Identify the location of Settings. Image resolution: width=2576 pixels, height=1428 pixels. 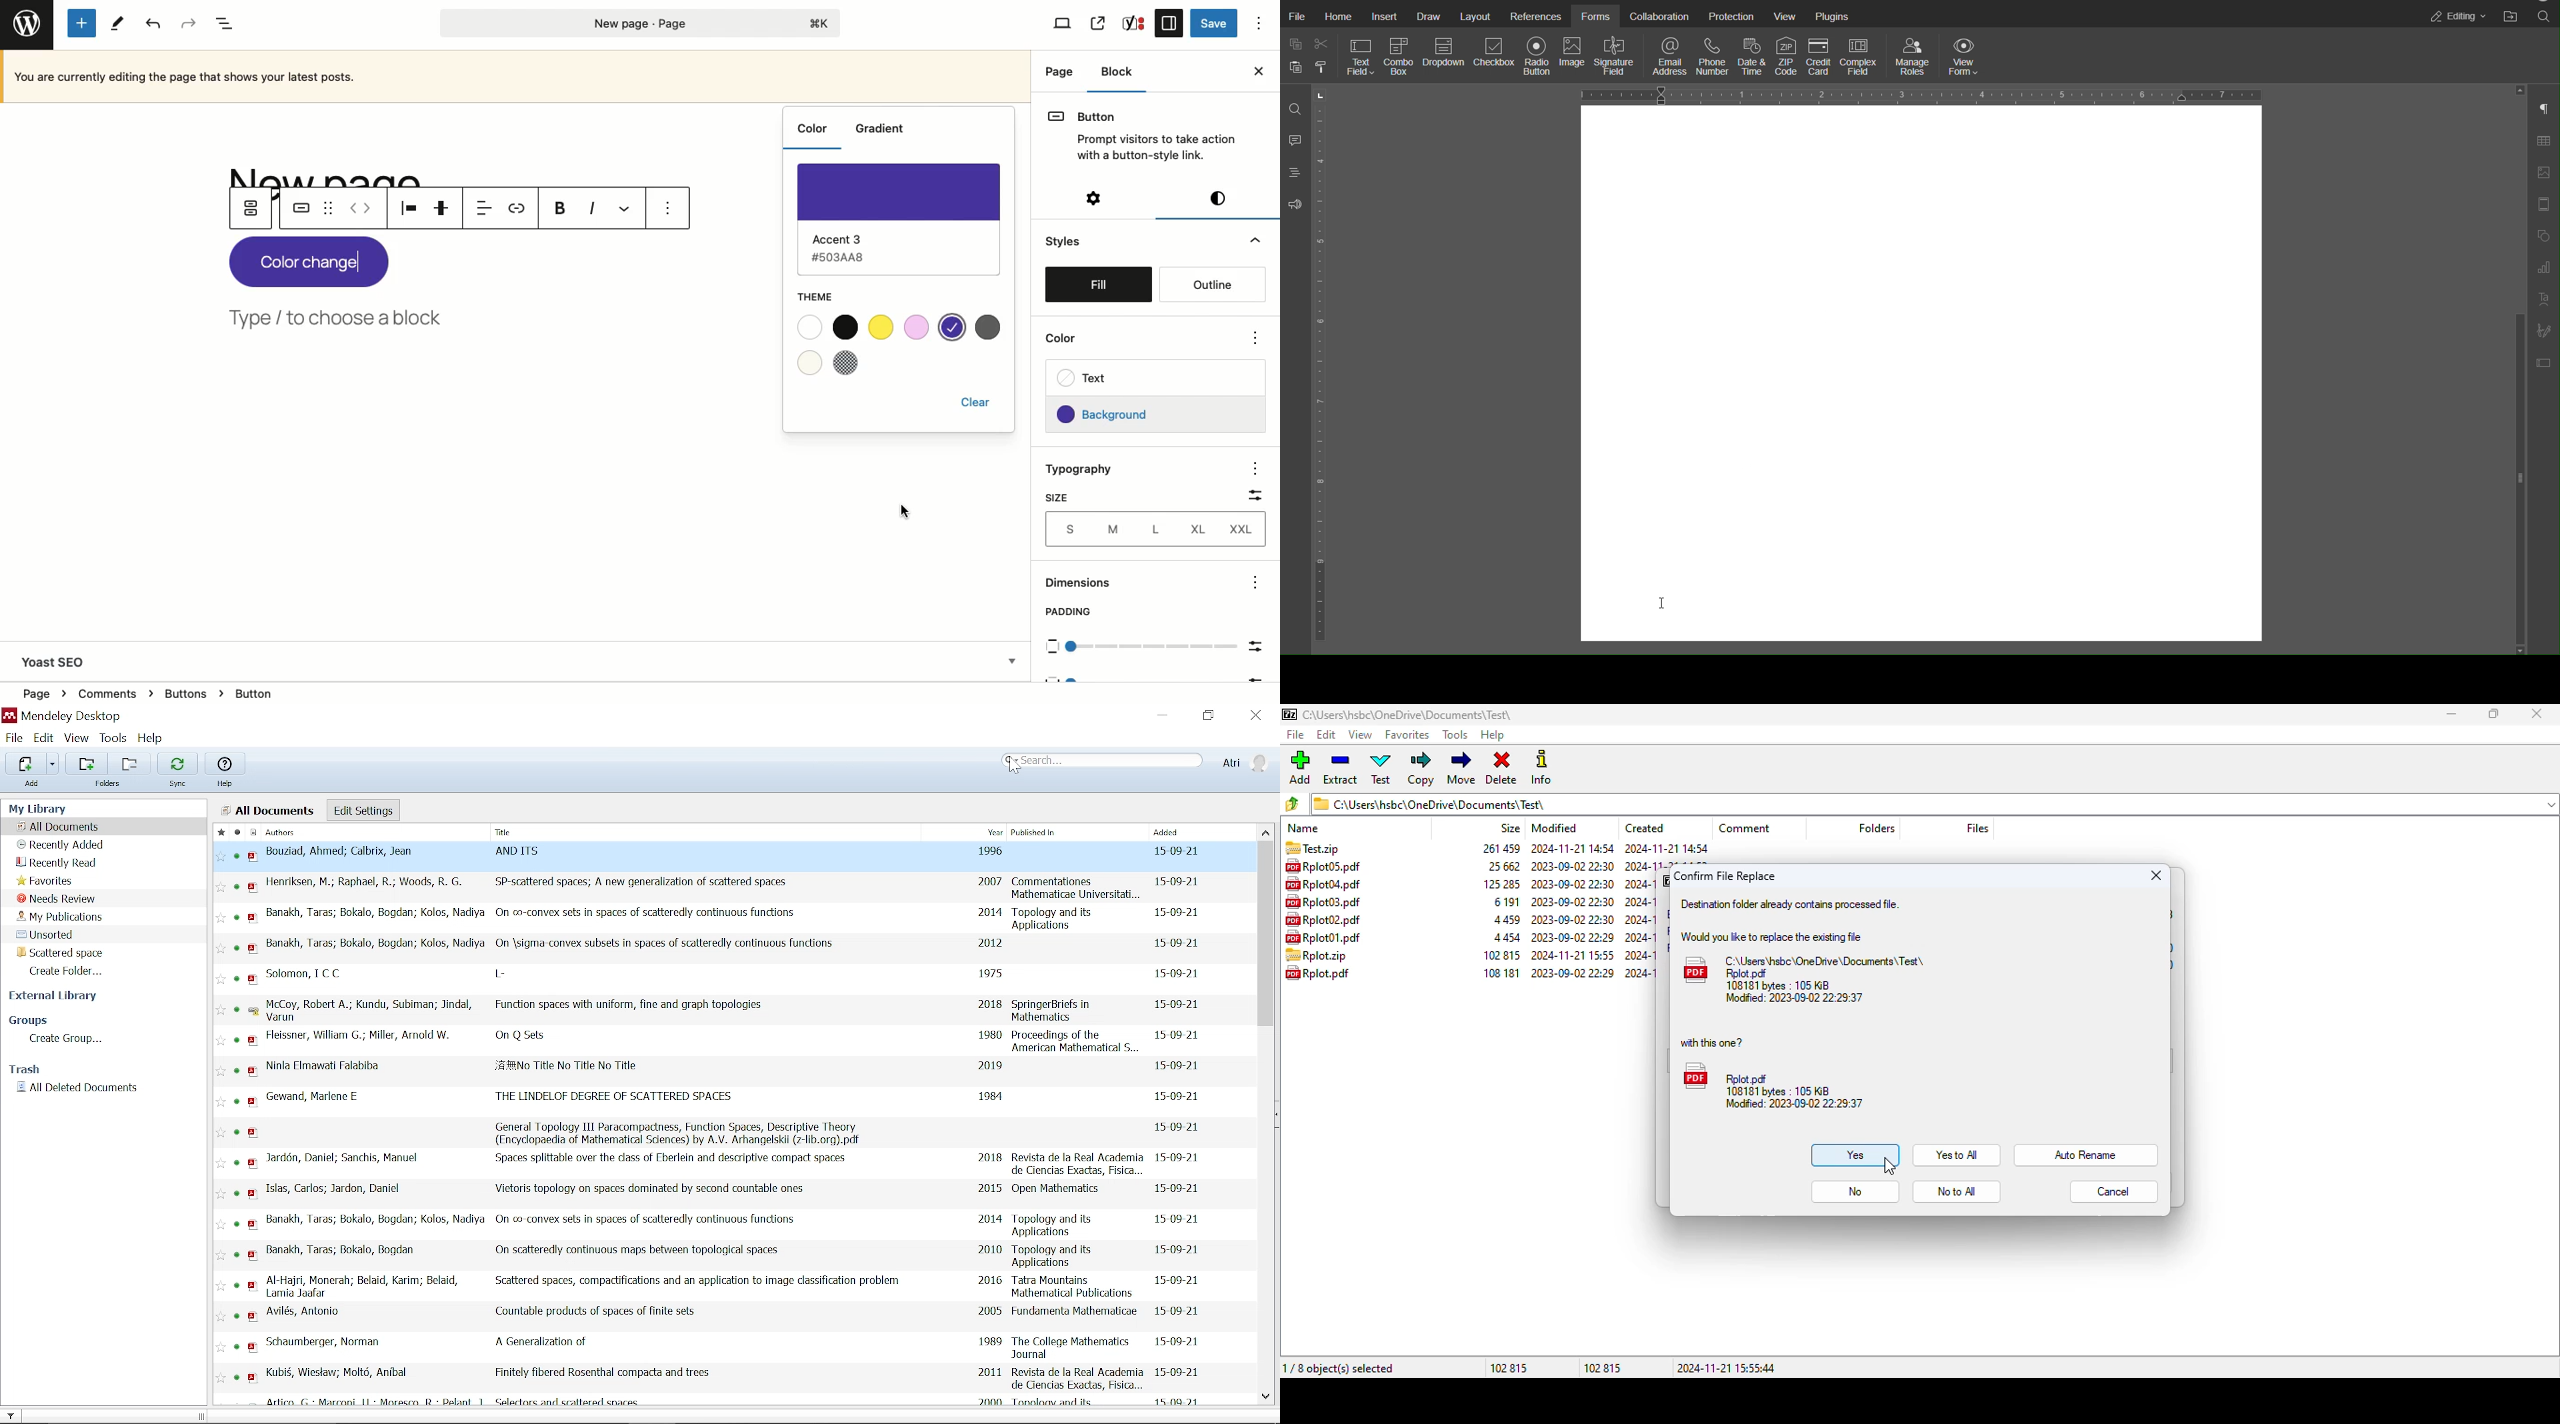
(1095, 197).